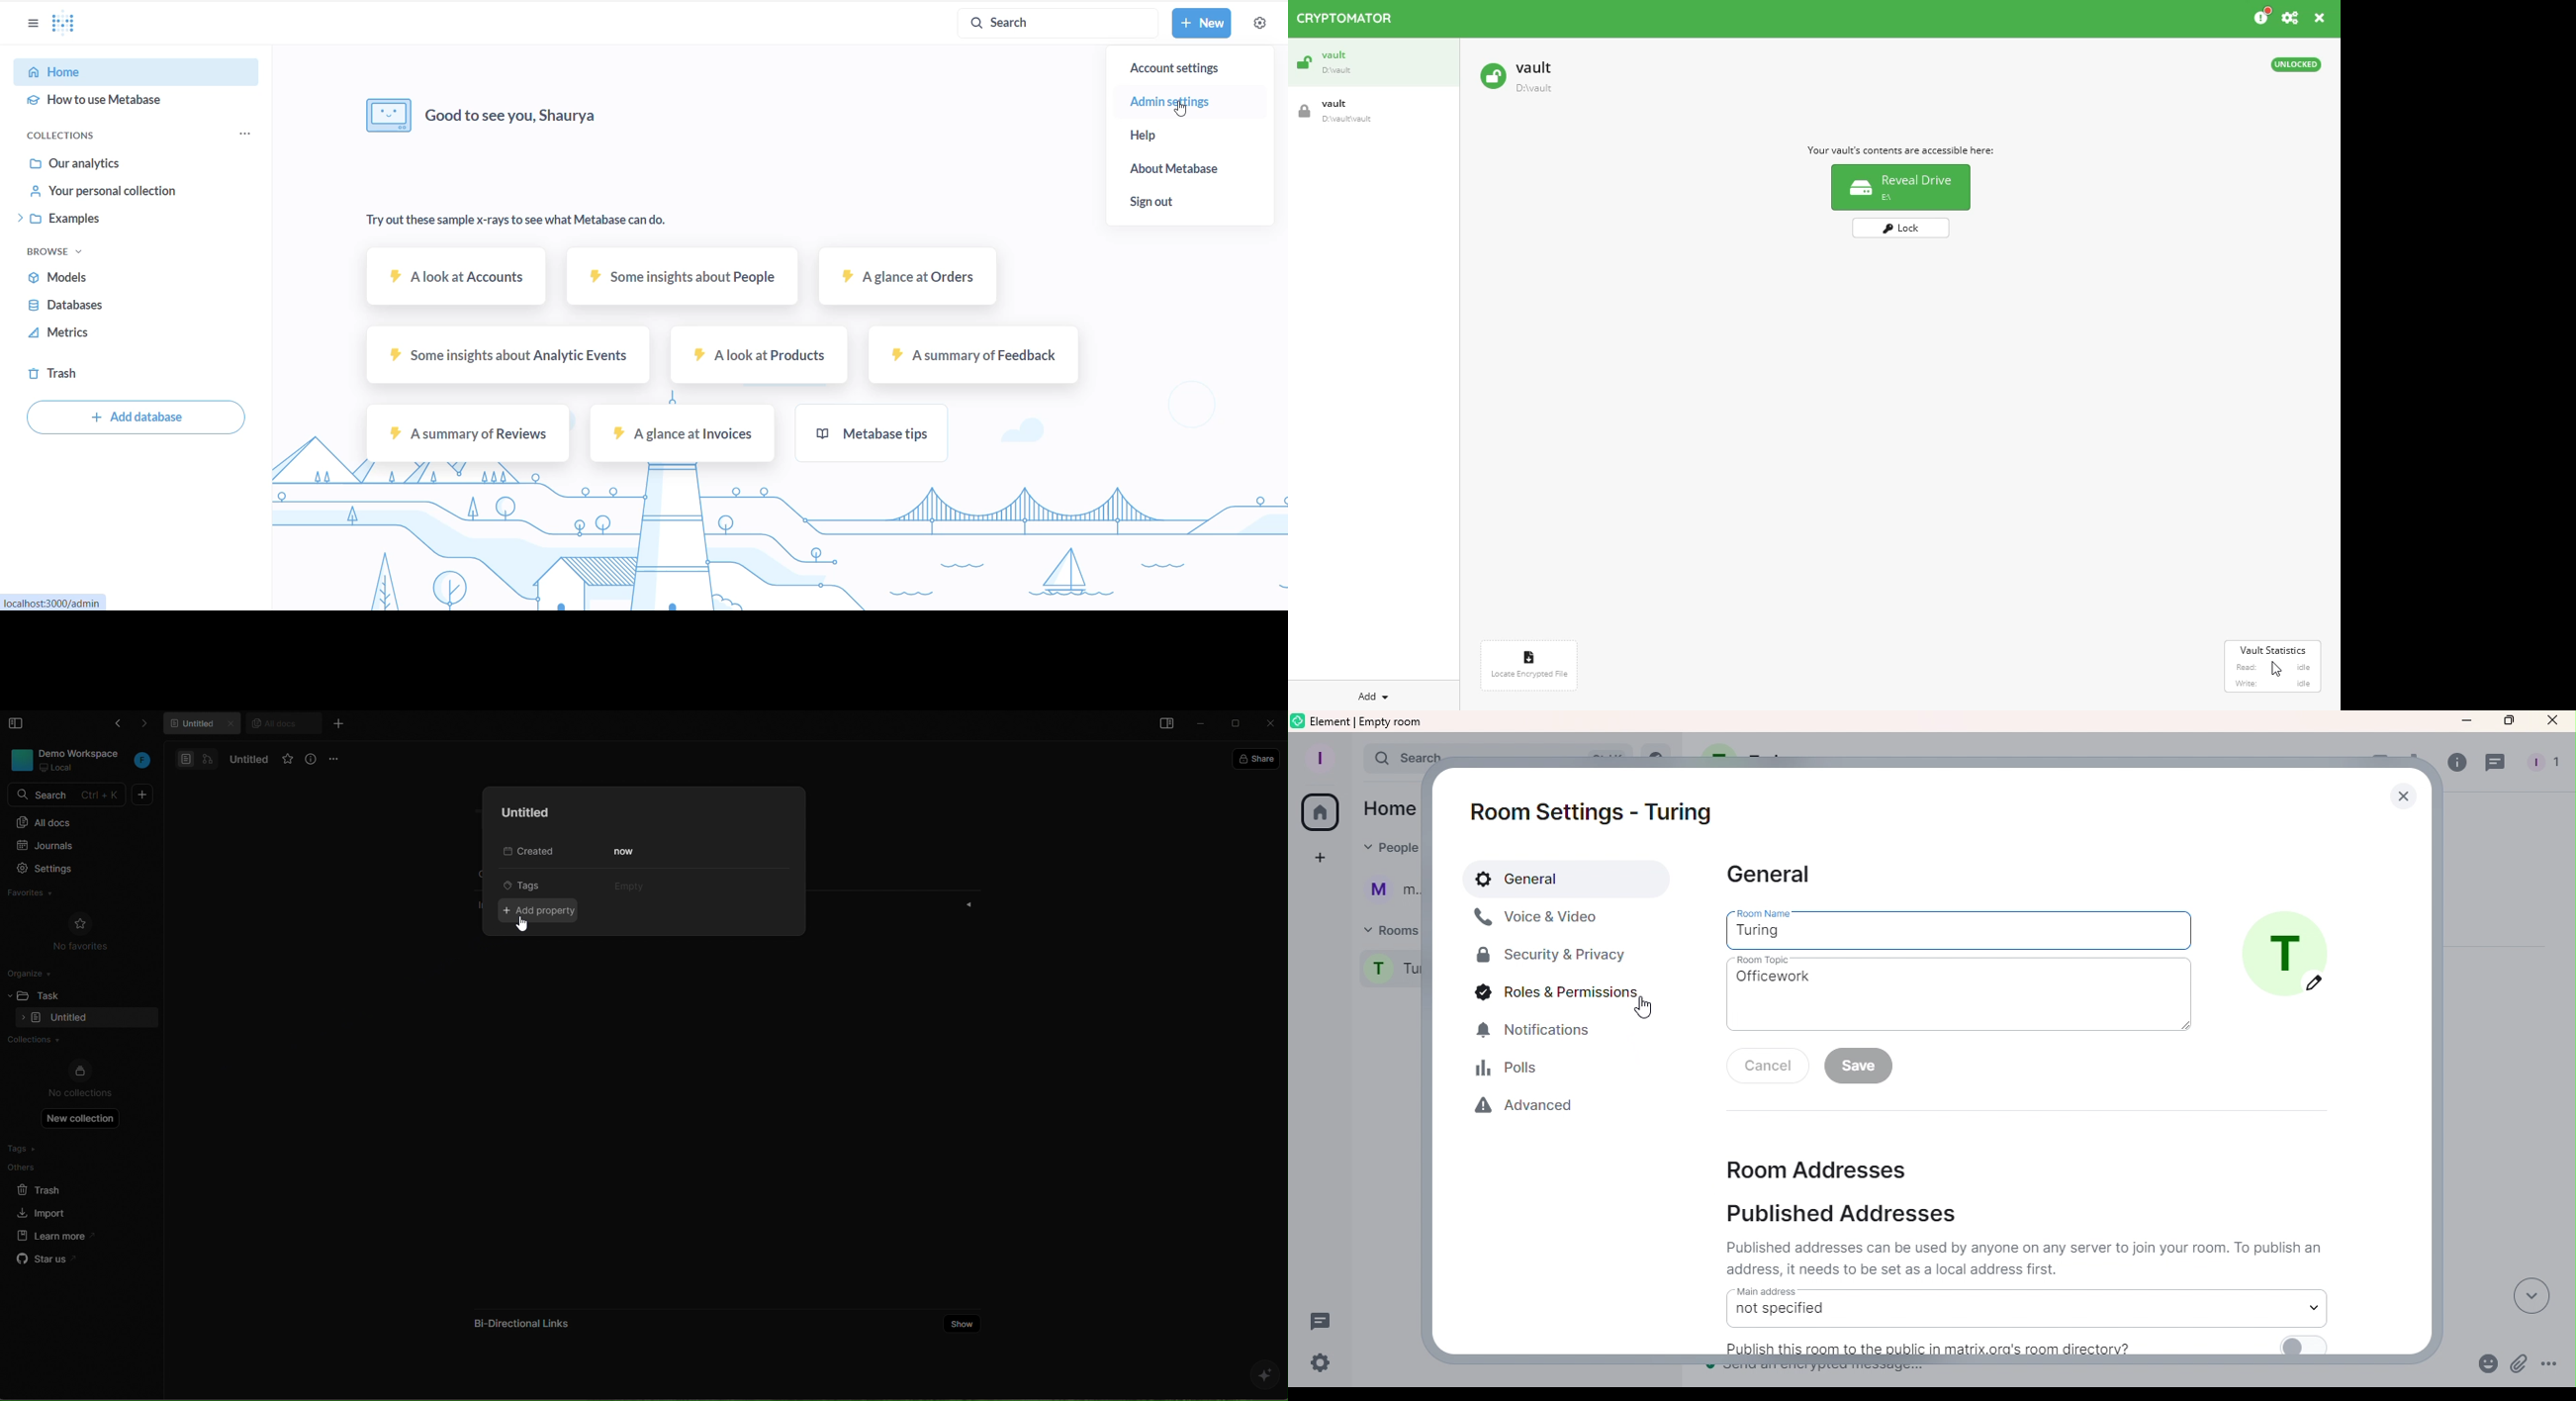  I want to click on admin settings, so click(1188, 101).